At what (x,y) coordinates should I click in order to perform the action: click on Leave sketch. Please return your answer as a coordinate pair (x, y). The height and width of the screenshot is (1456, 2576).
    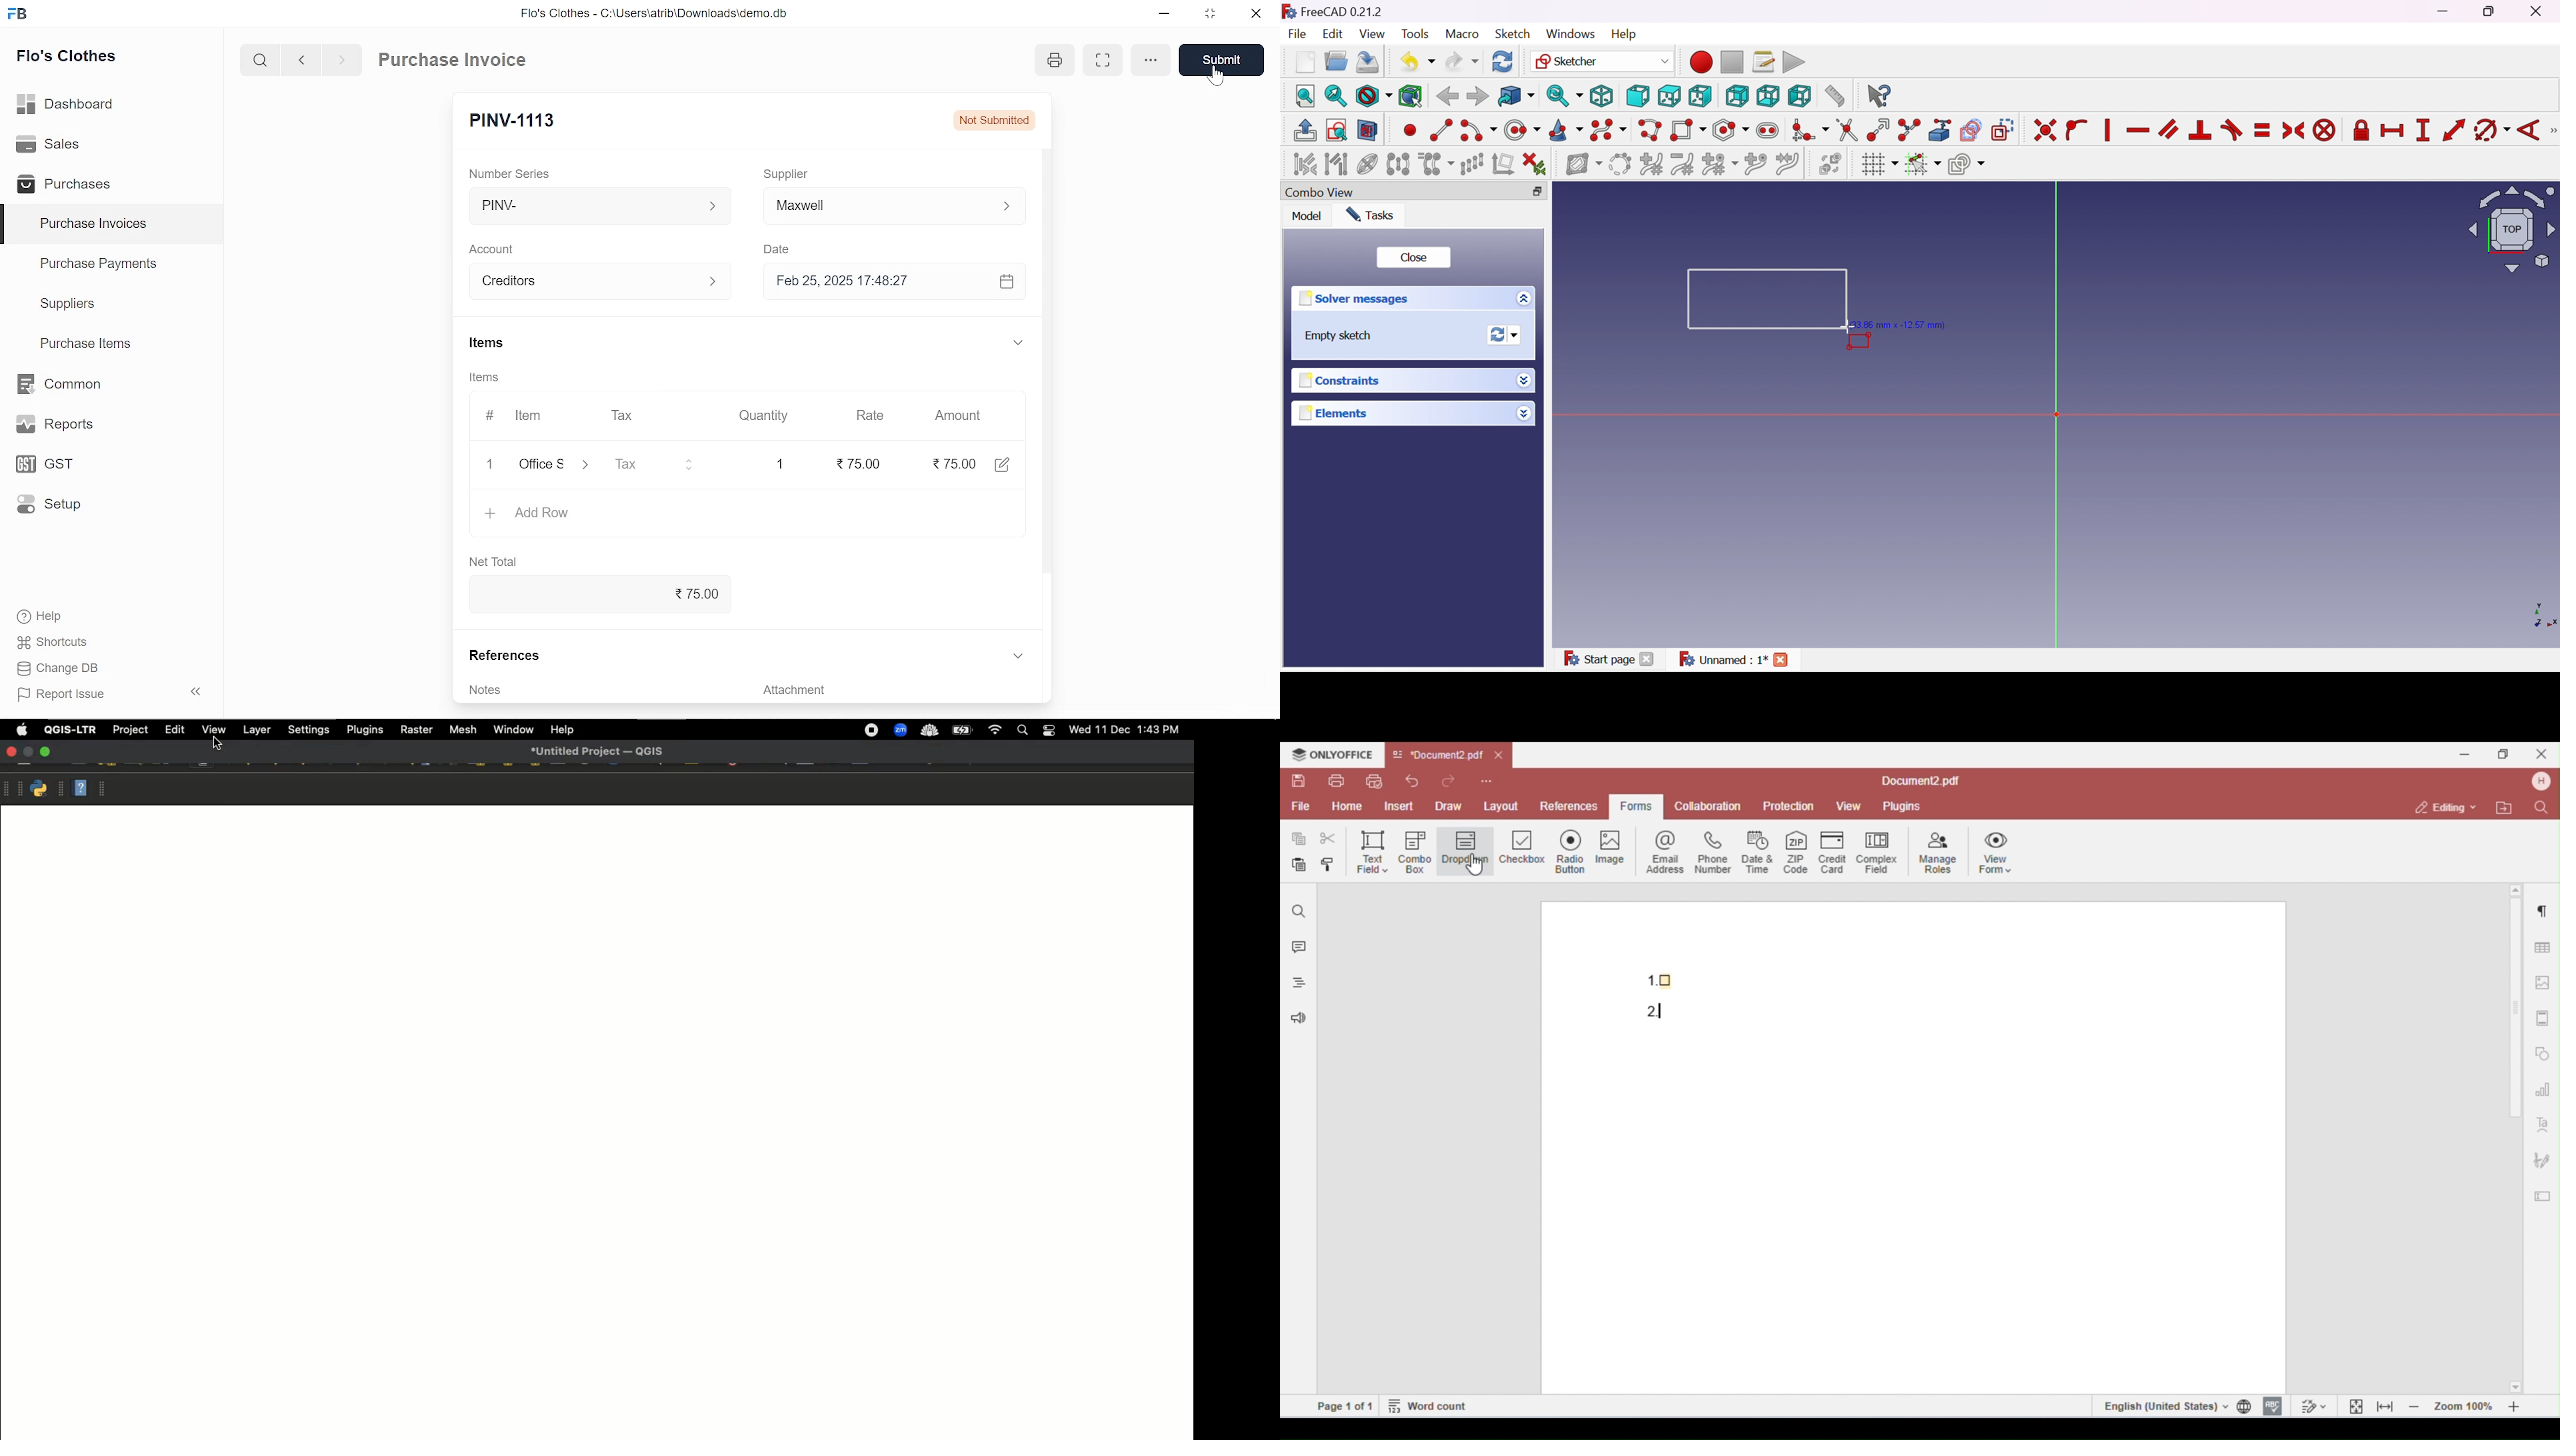
    Looking at the image, I should click on (1307, 131).